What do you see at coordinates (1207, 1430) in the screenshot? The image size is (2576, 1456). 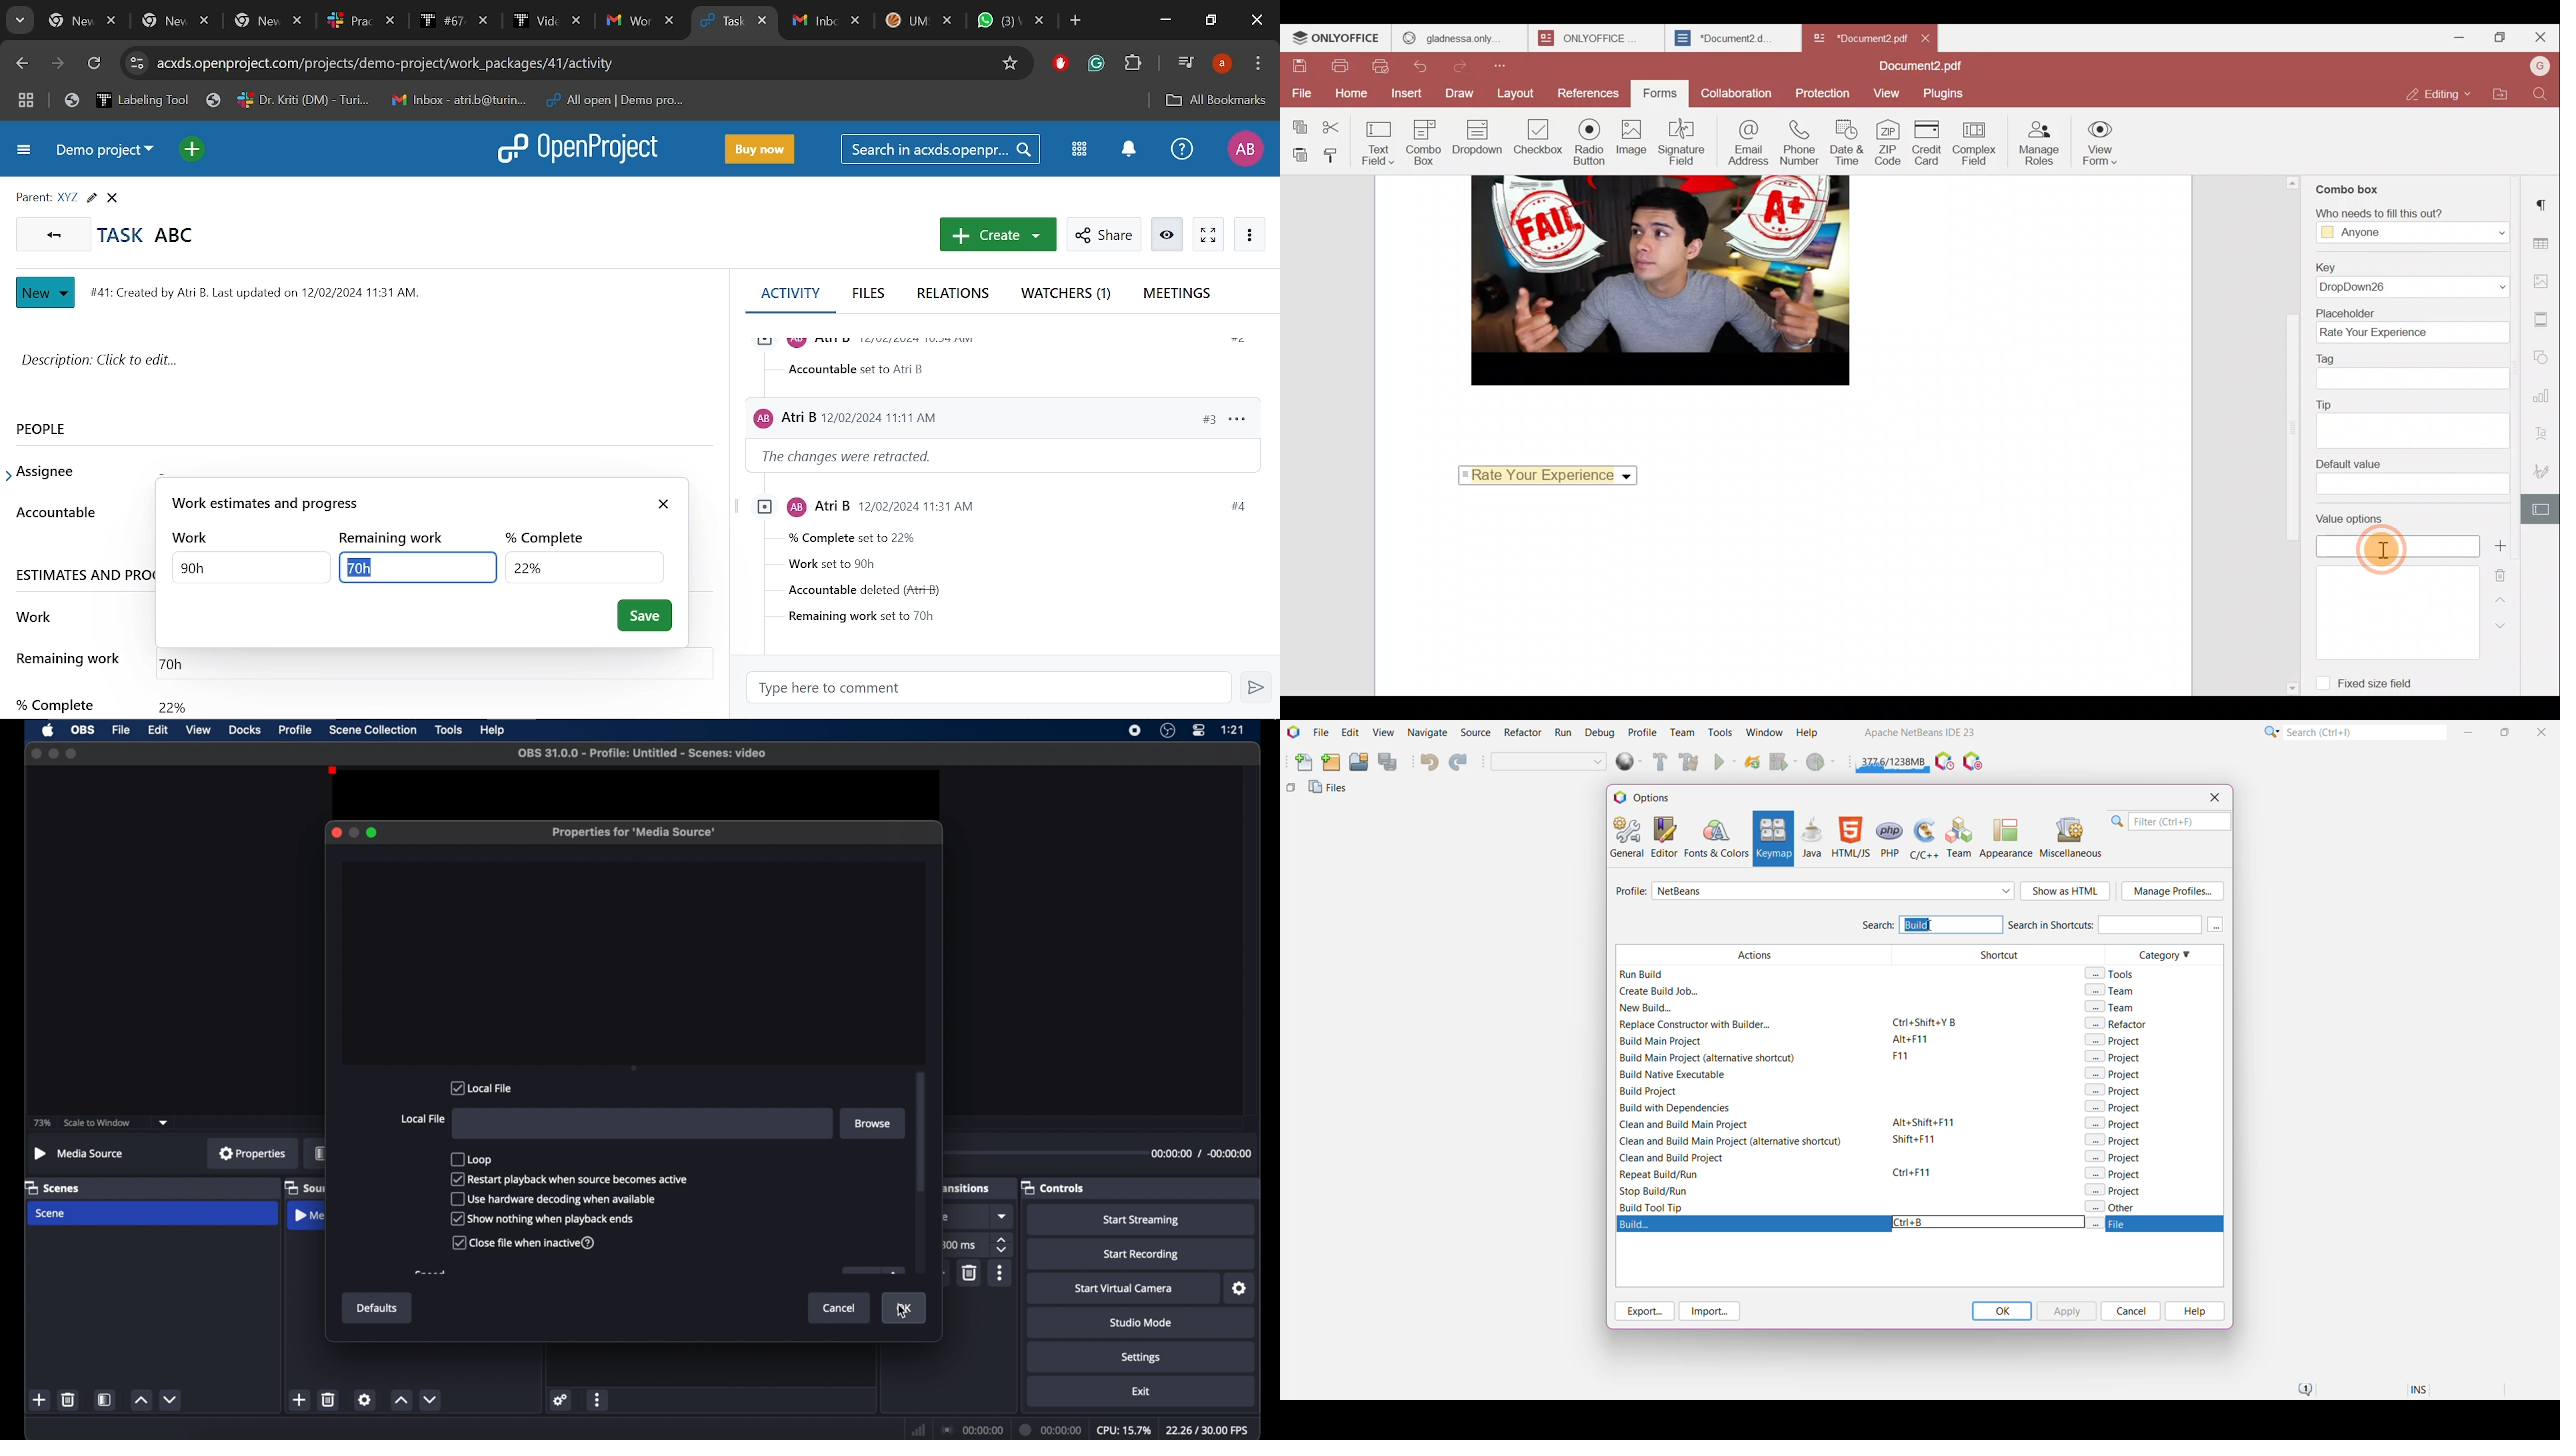 I see `fps` at bounding box center [1207, 1430].